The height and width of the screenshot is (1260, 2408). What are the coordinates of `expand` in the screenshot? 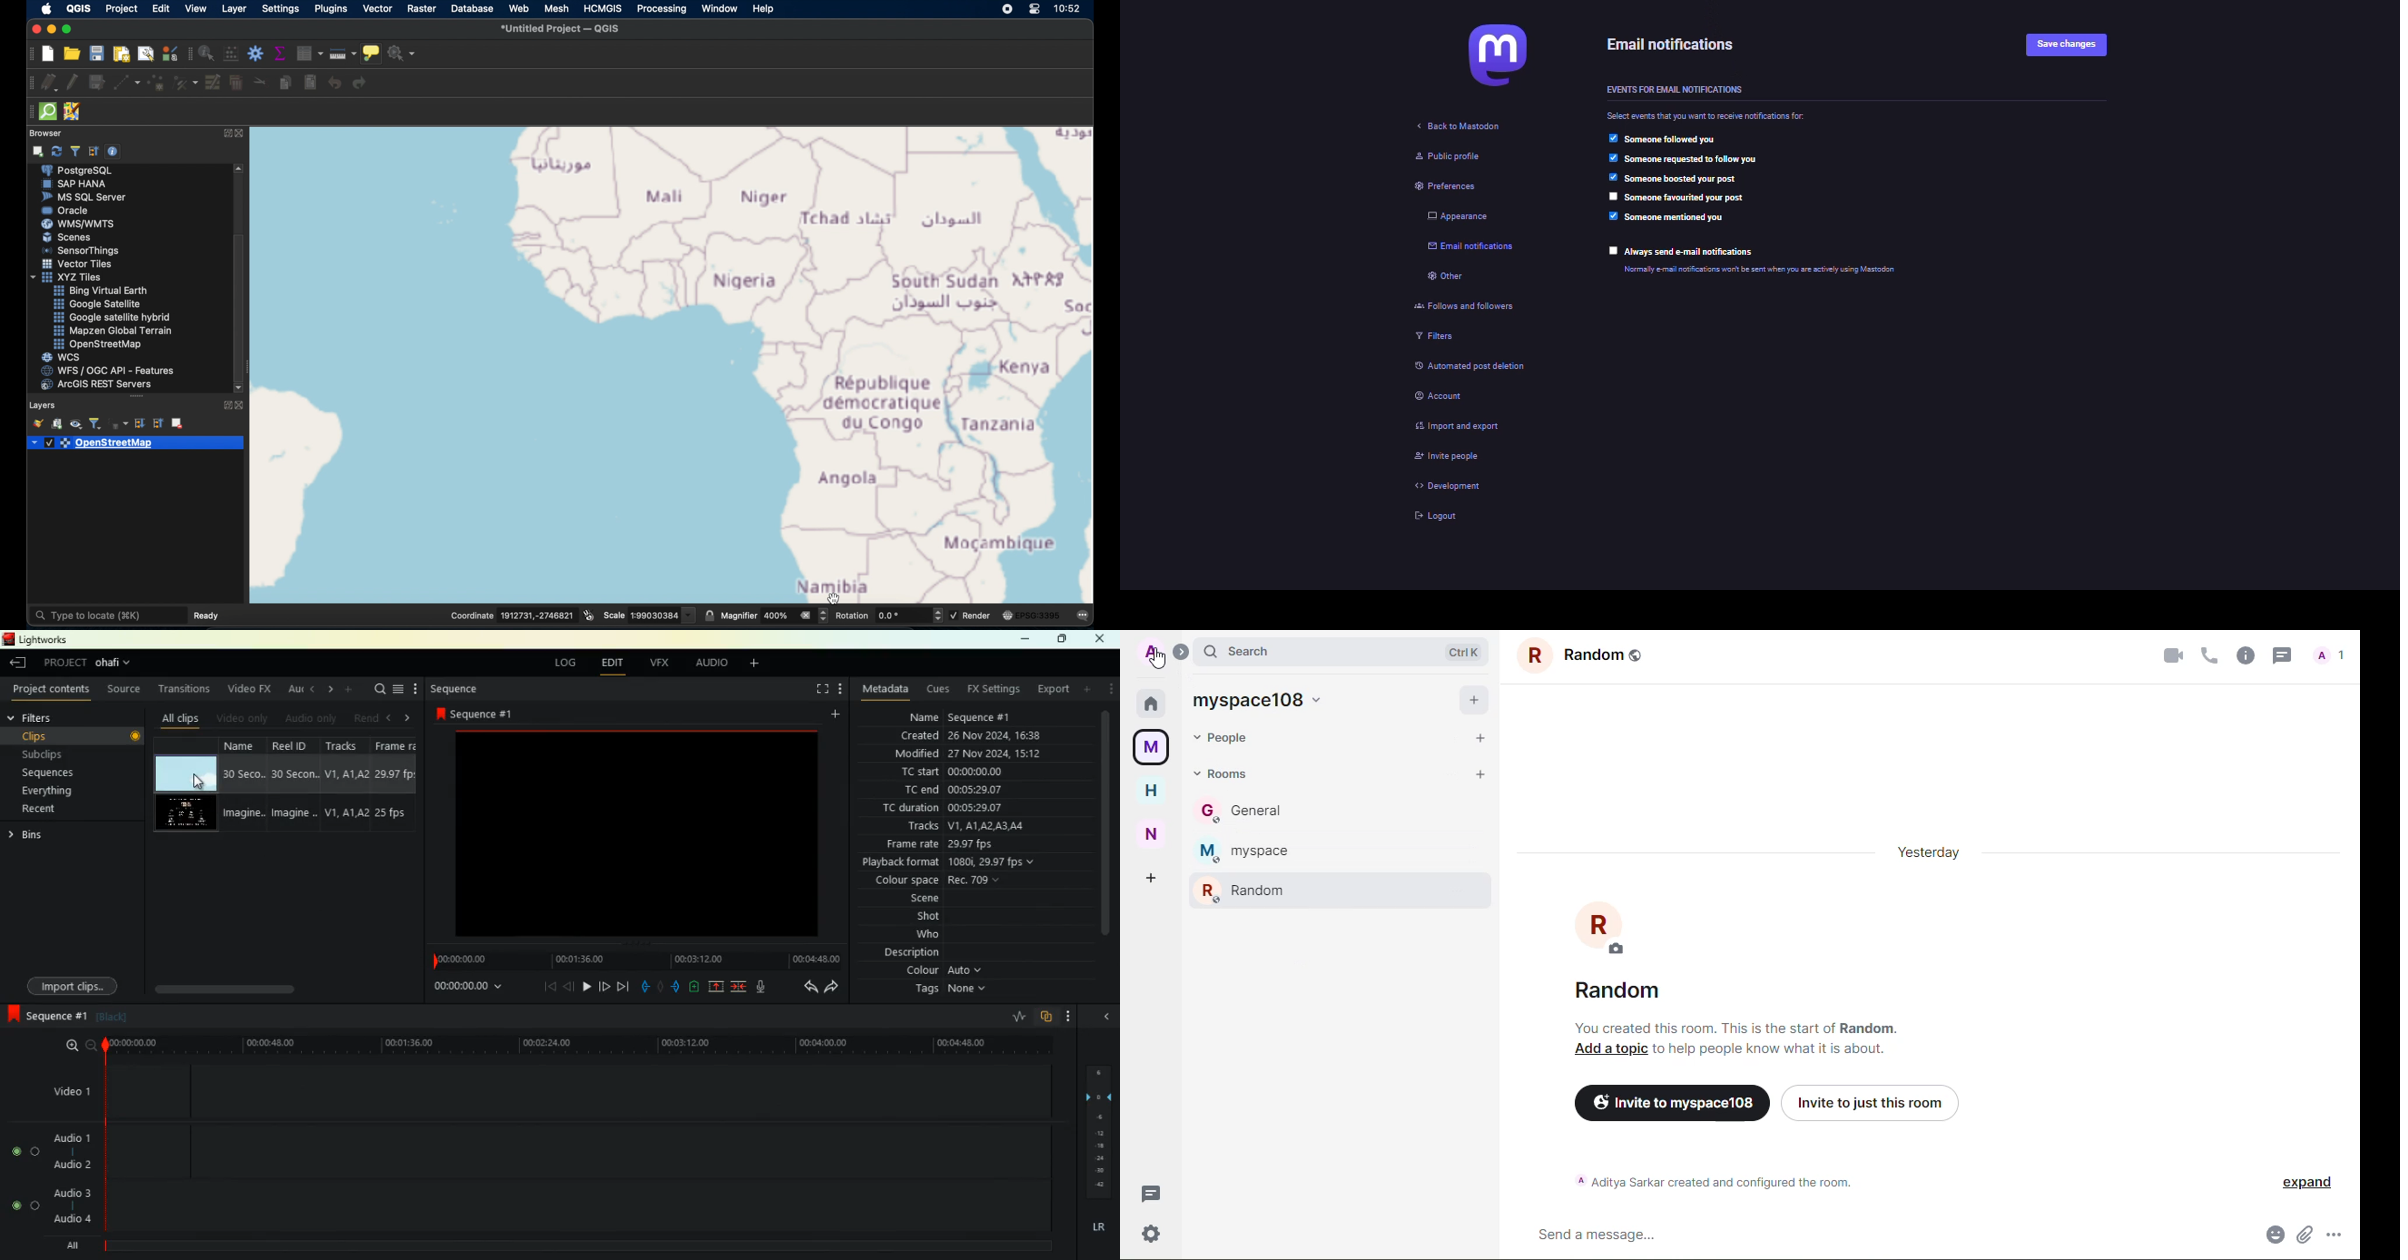 It's located at (2306, 1183).